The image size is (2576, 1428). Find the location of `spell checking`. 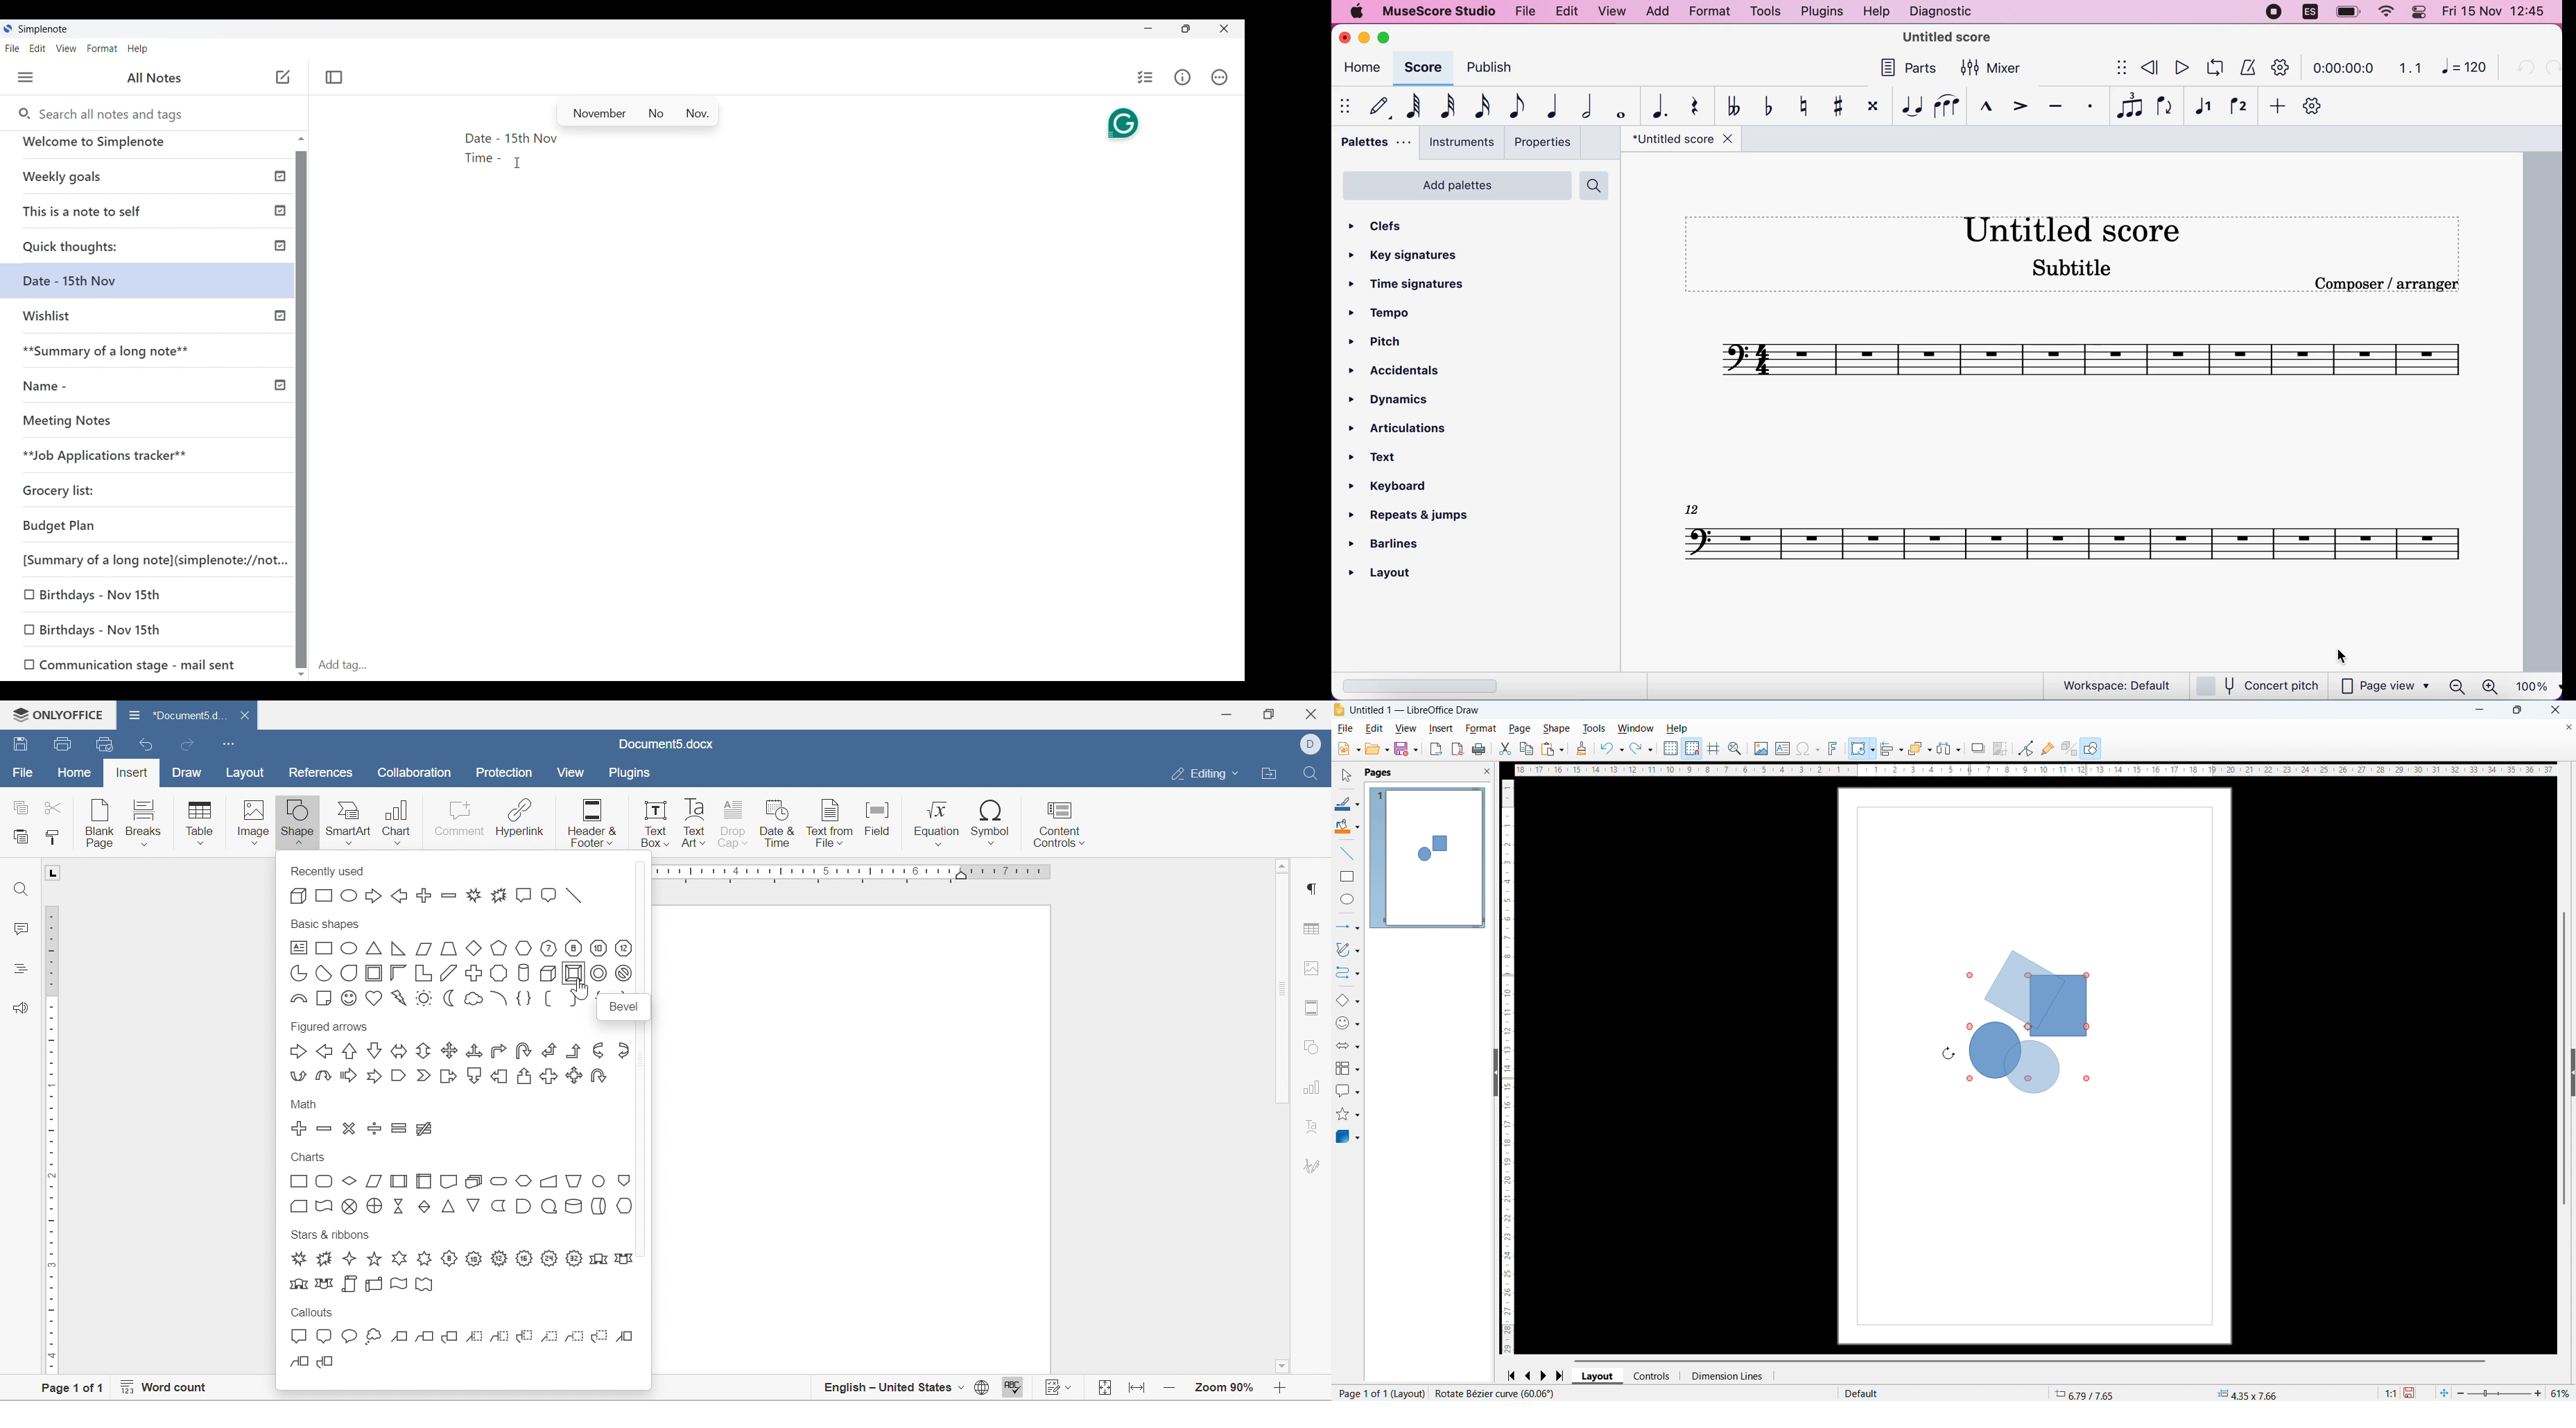

spell checking is located at coordinates (1011, 1388).